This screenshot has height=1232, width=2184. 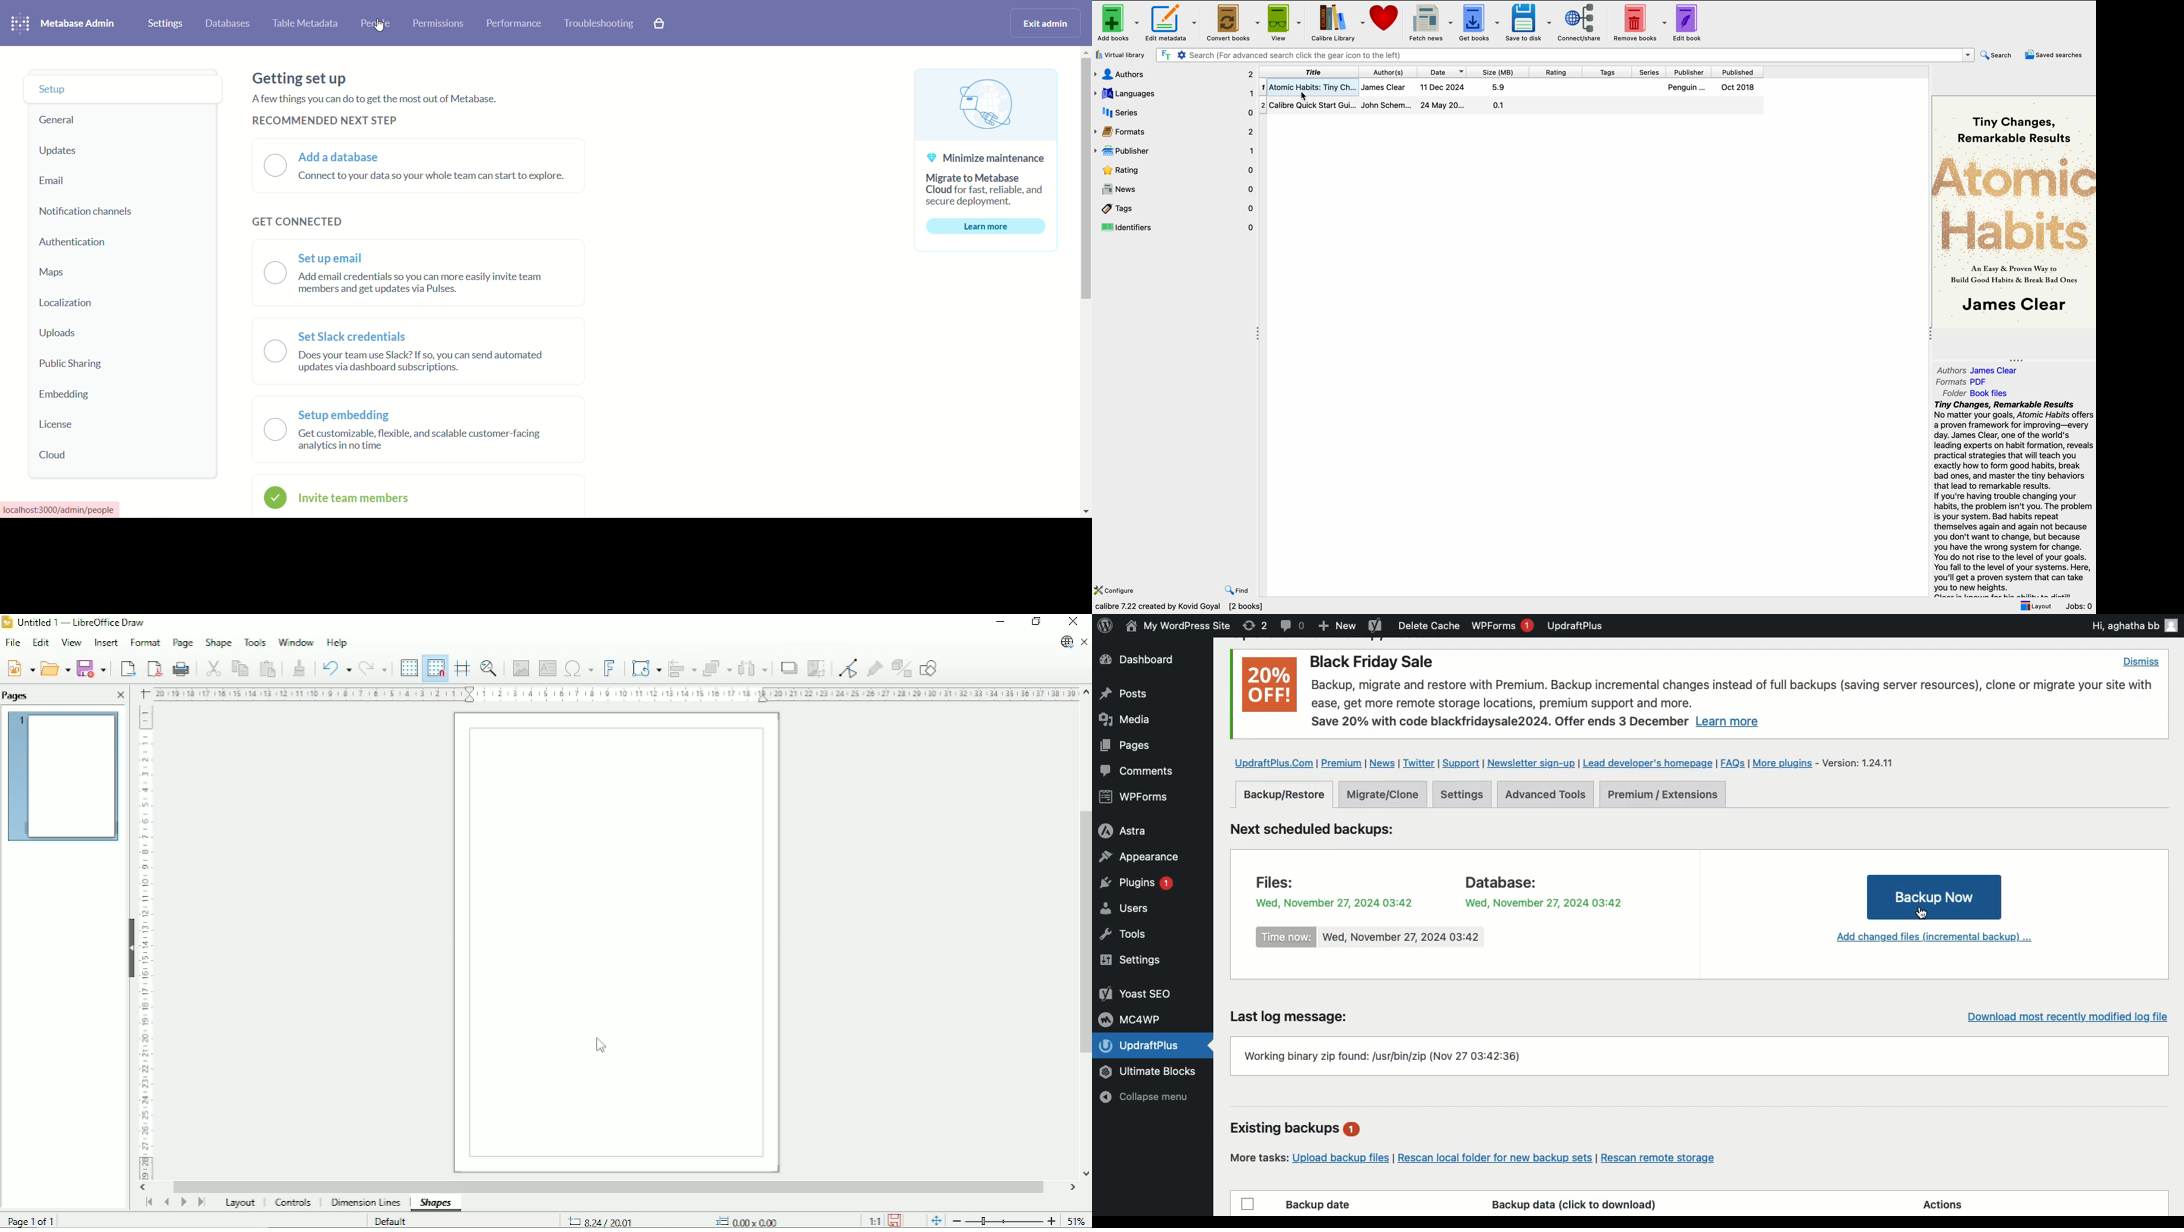 I want to click on Fit page to current window, so click(x=936, y=1220).